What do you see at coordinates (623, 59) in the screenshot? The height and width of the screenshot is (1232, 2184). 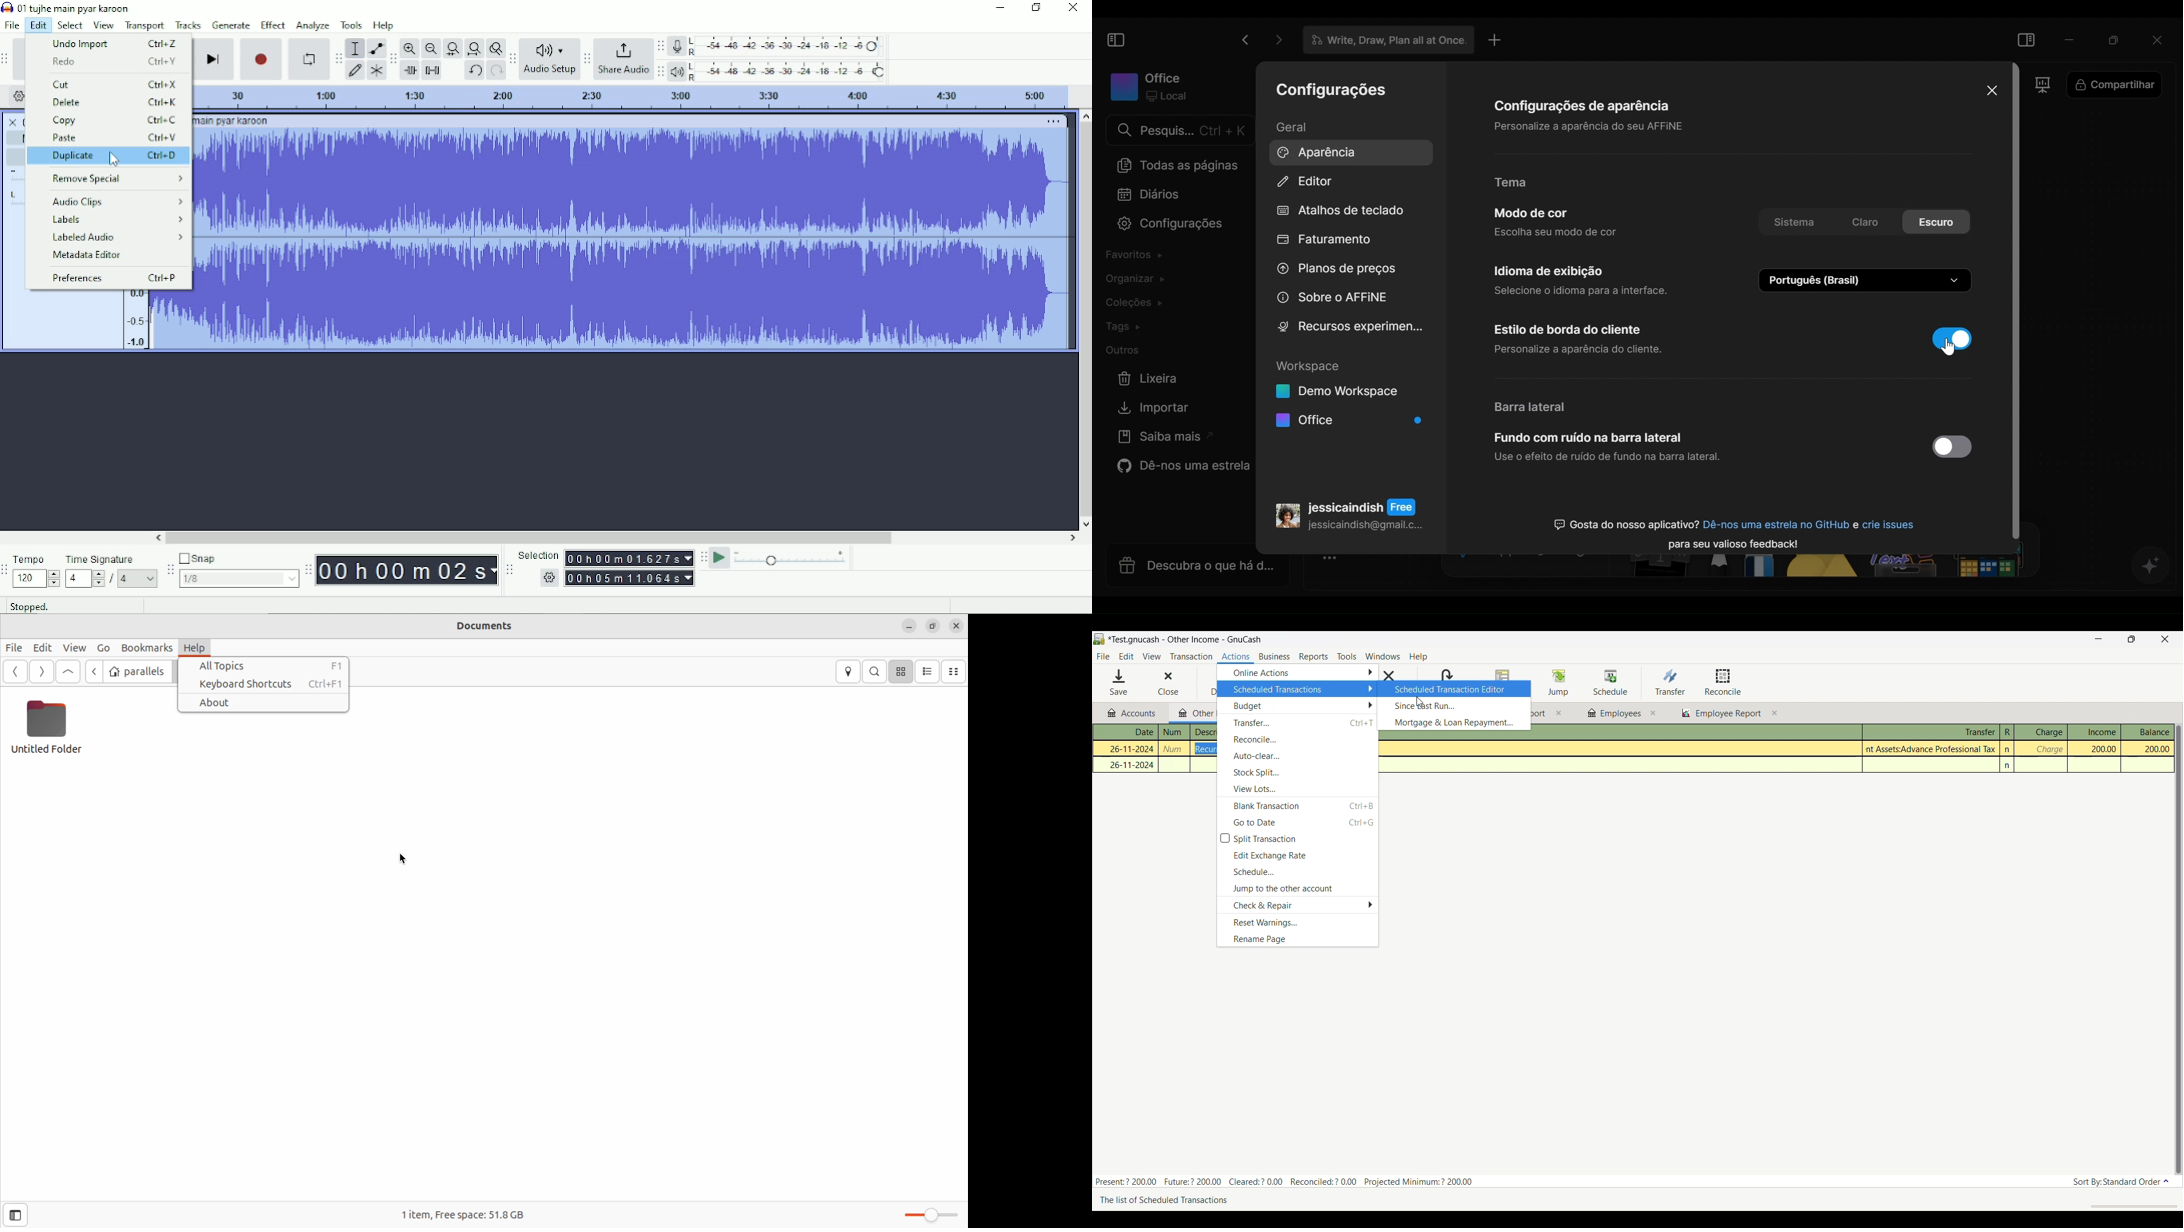 I see `Share Audio` at bounding box center [623, 59].